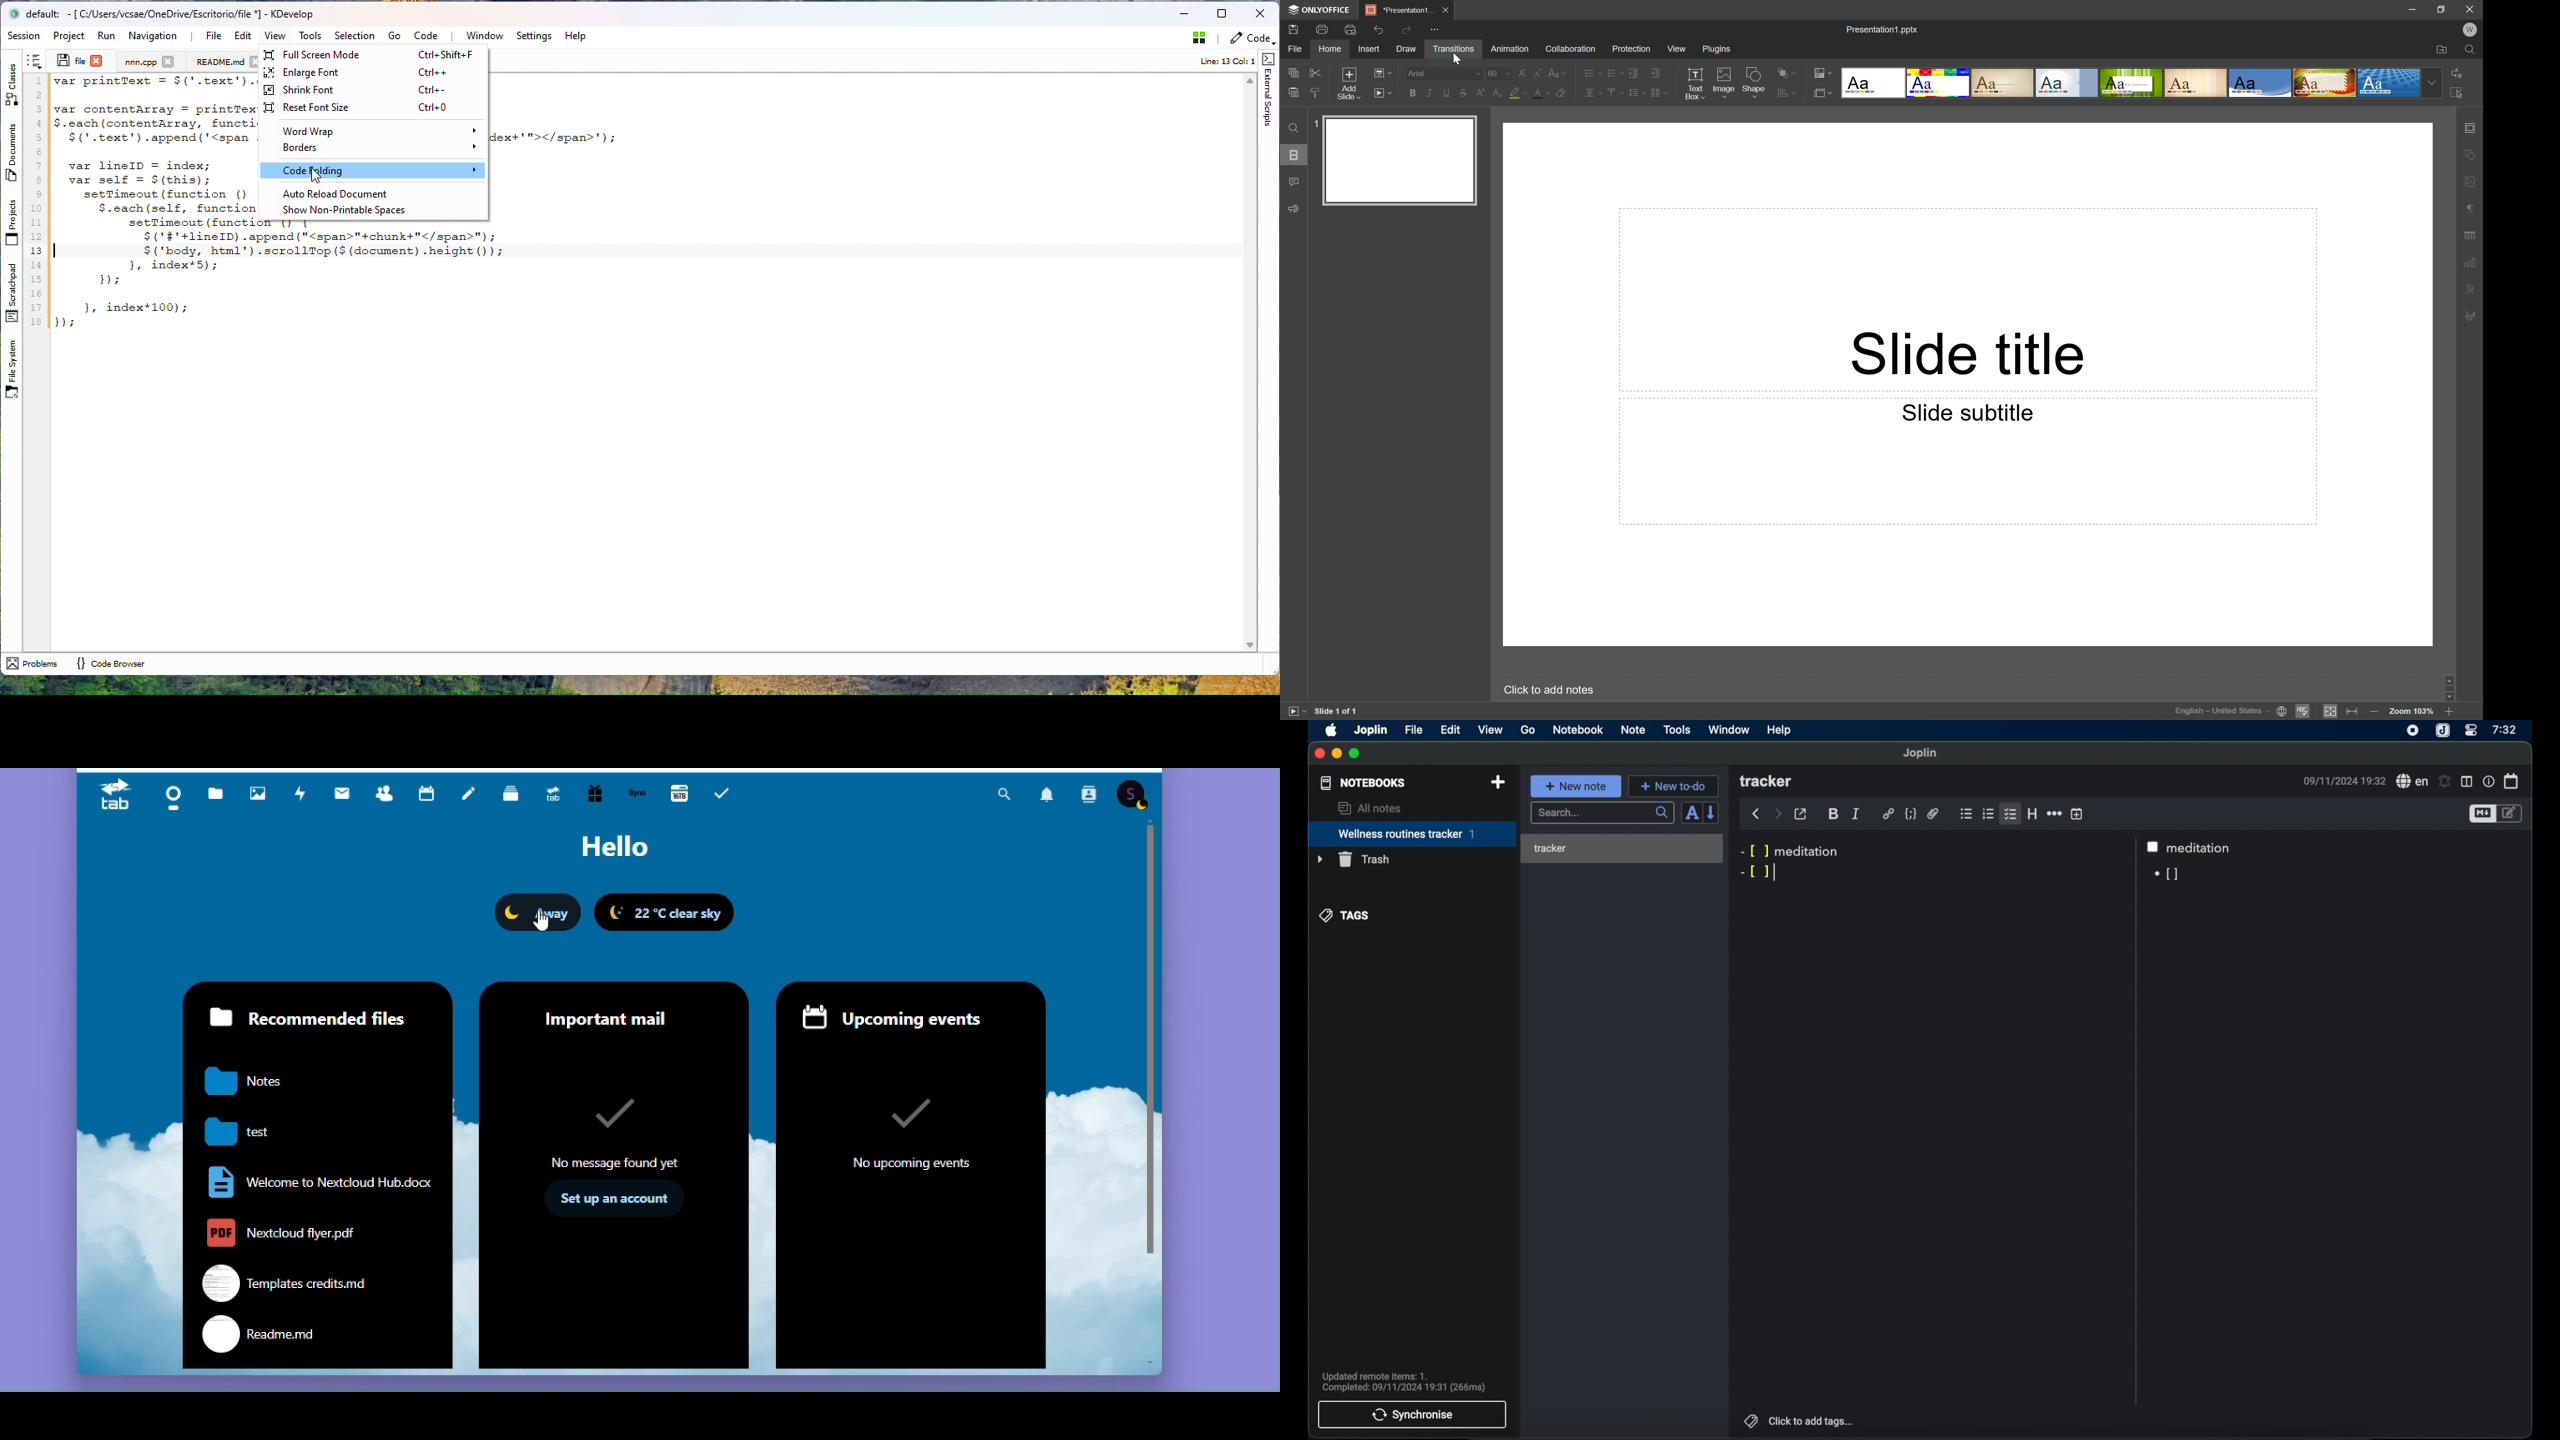  What do you see at coordinates (301, 794) in the screenshot?
I see `Activity` at bounding box center [301, 794].